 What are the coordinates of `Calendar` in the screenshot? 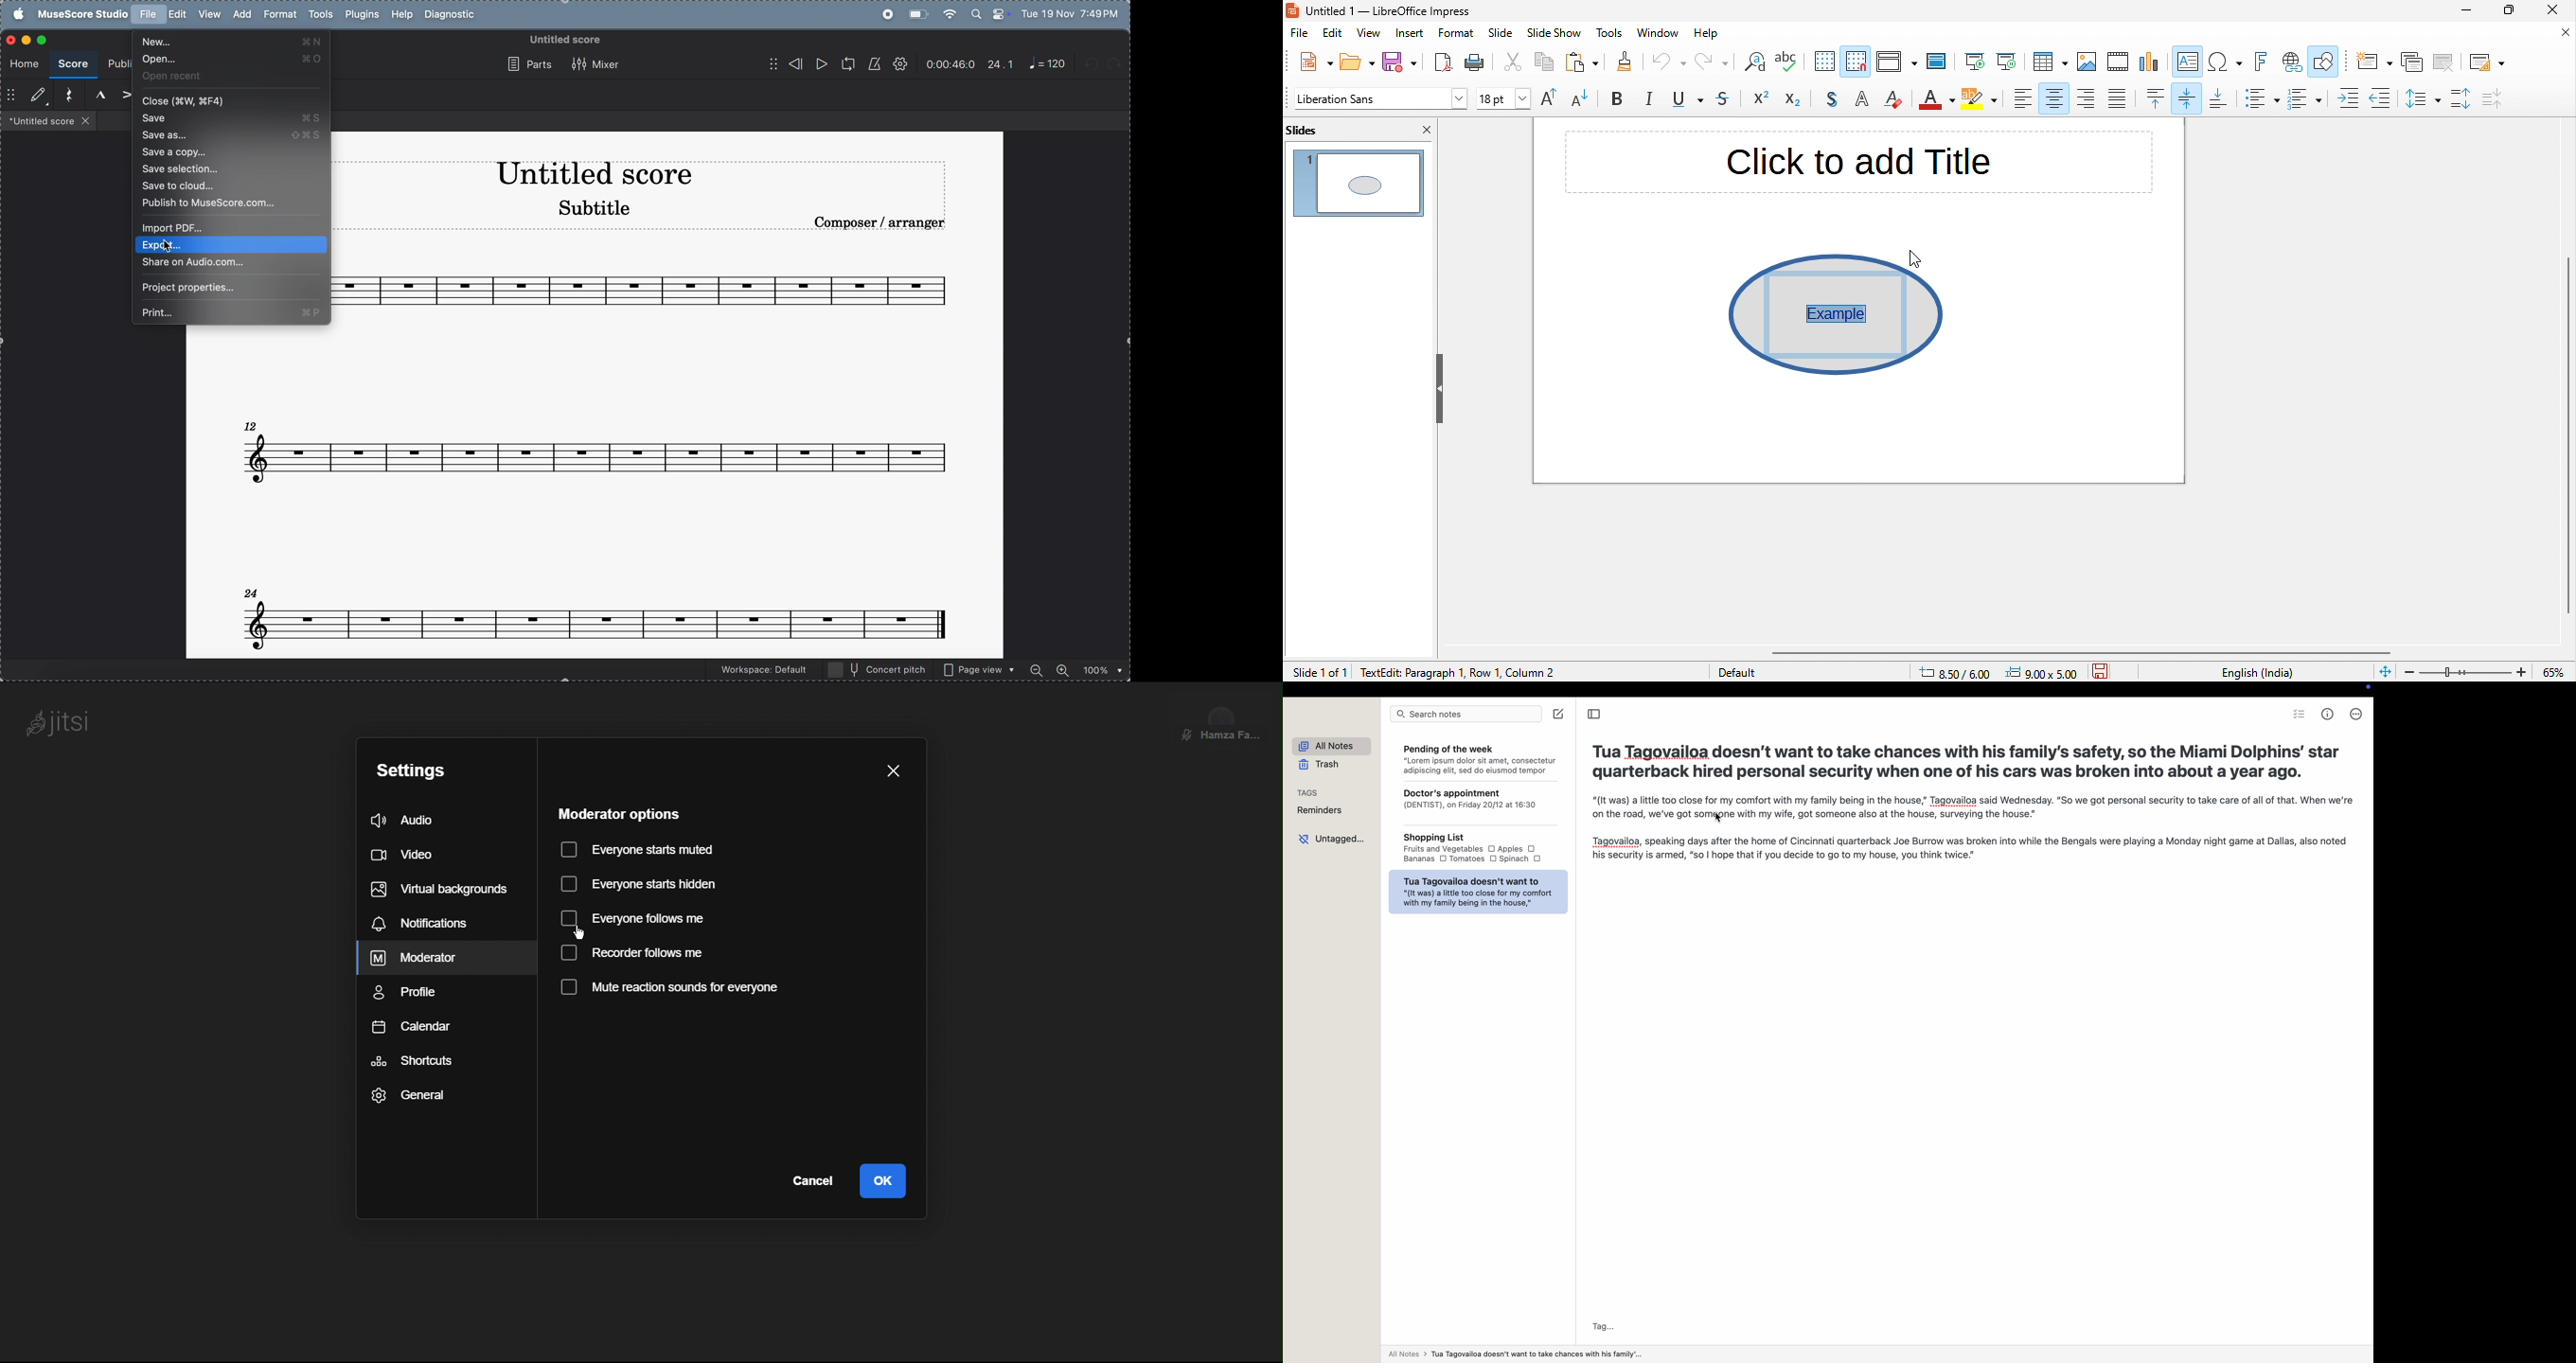 It's located at (412, 1027).